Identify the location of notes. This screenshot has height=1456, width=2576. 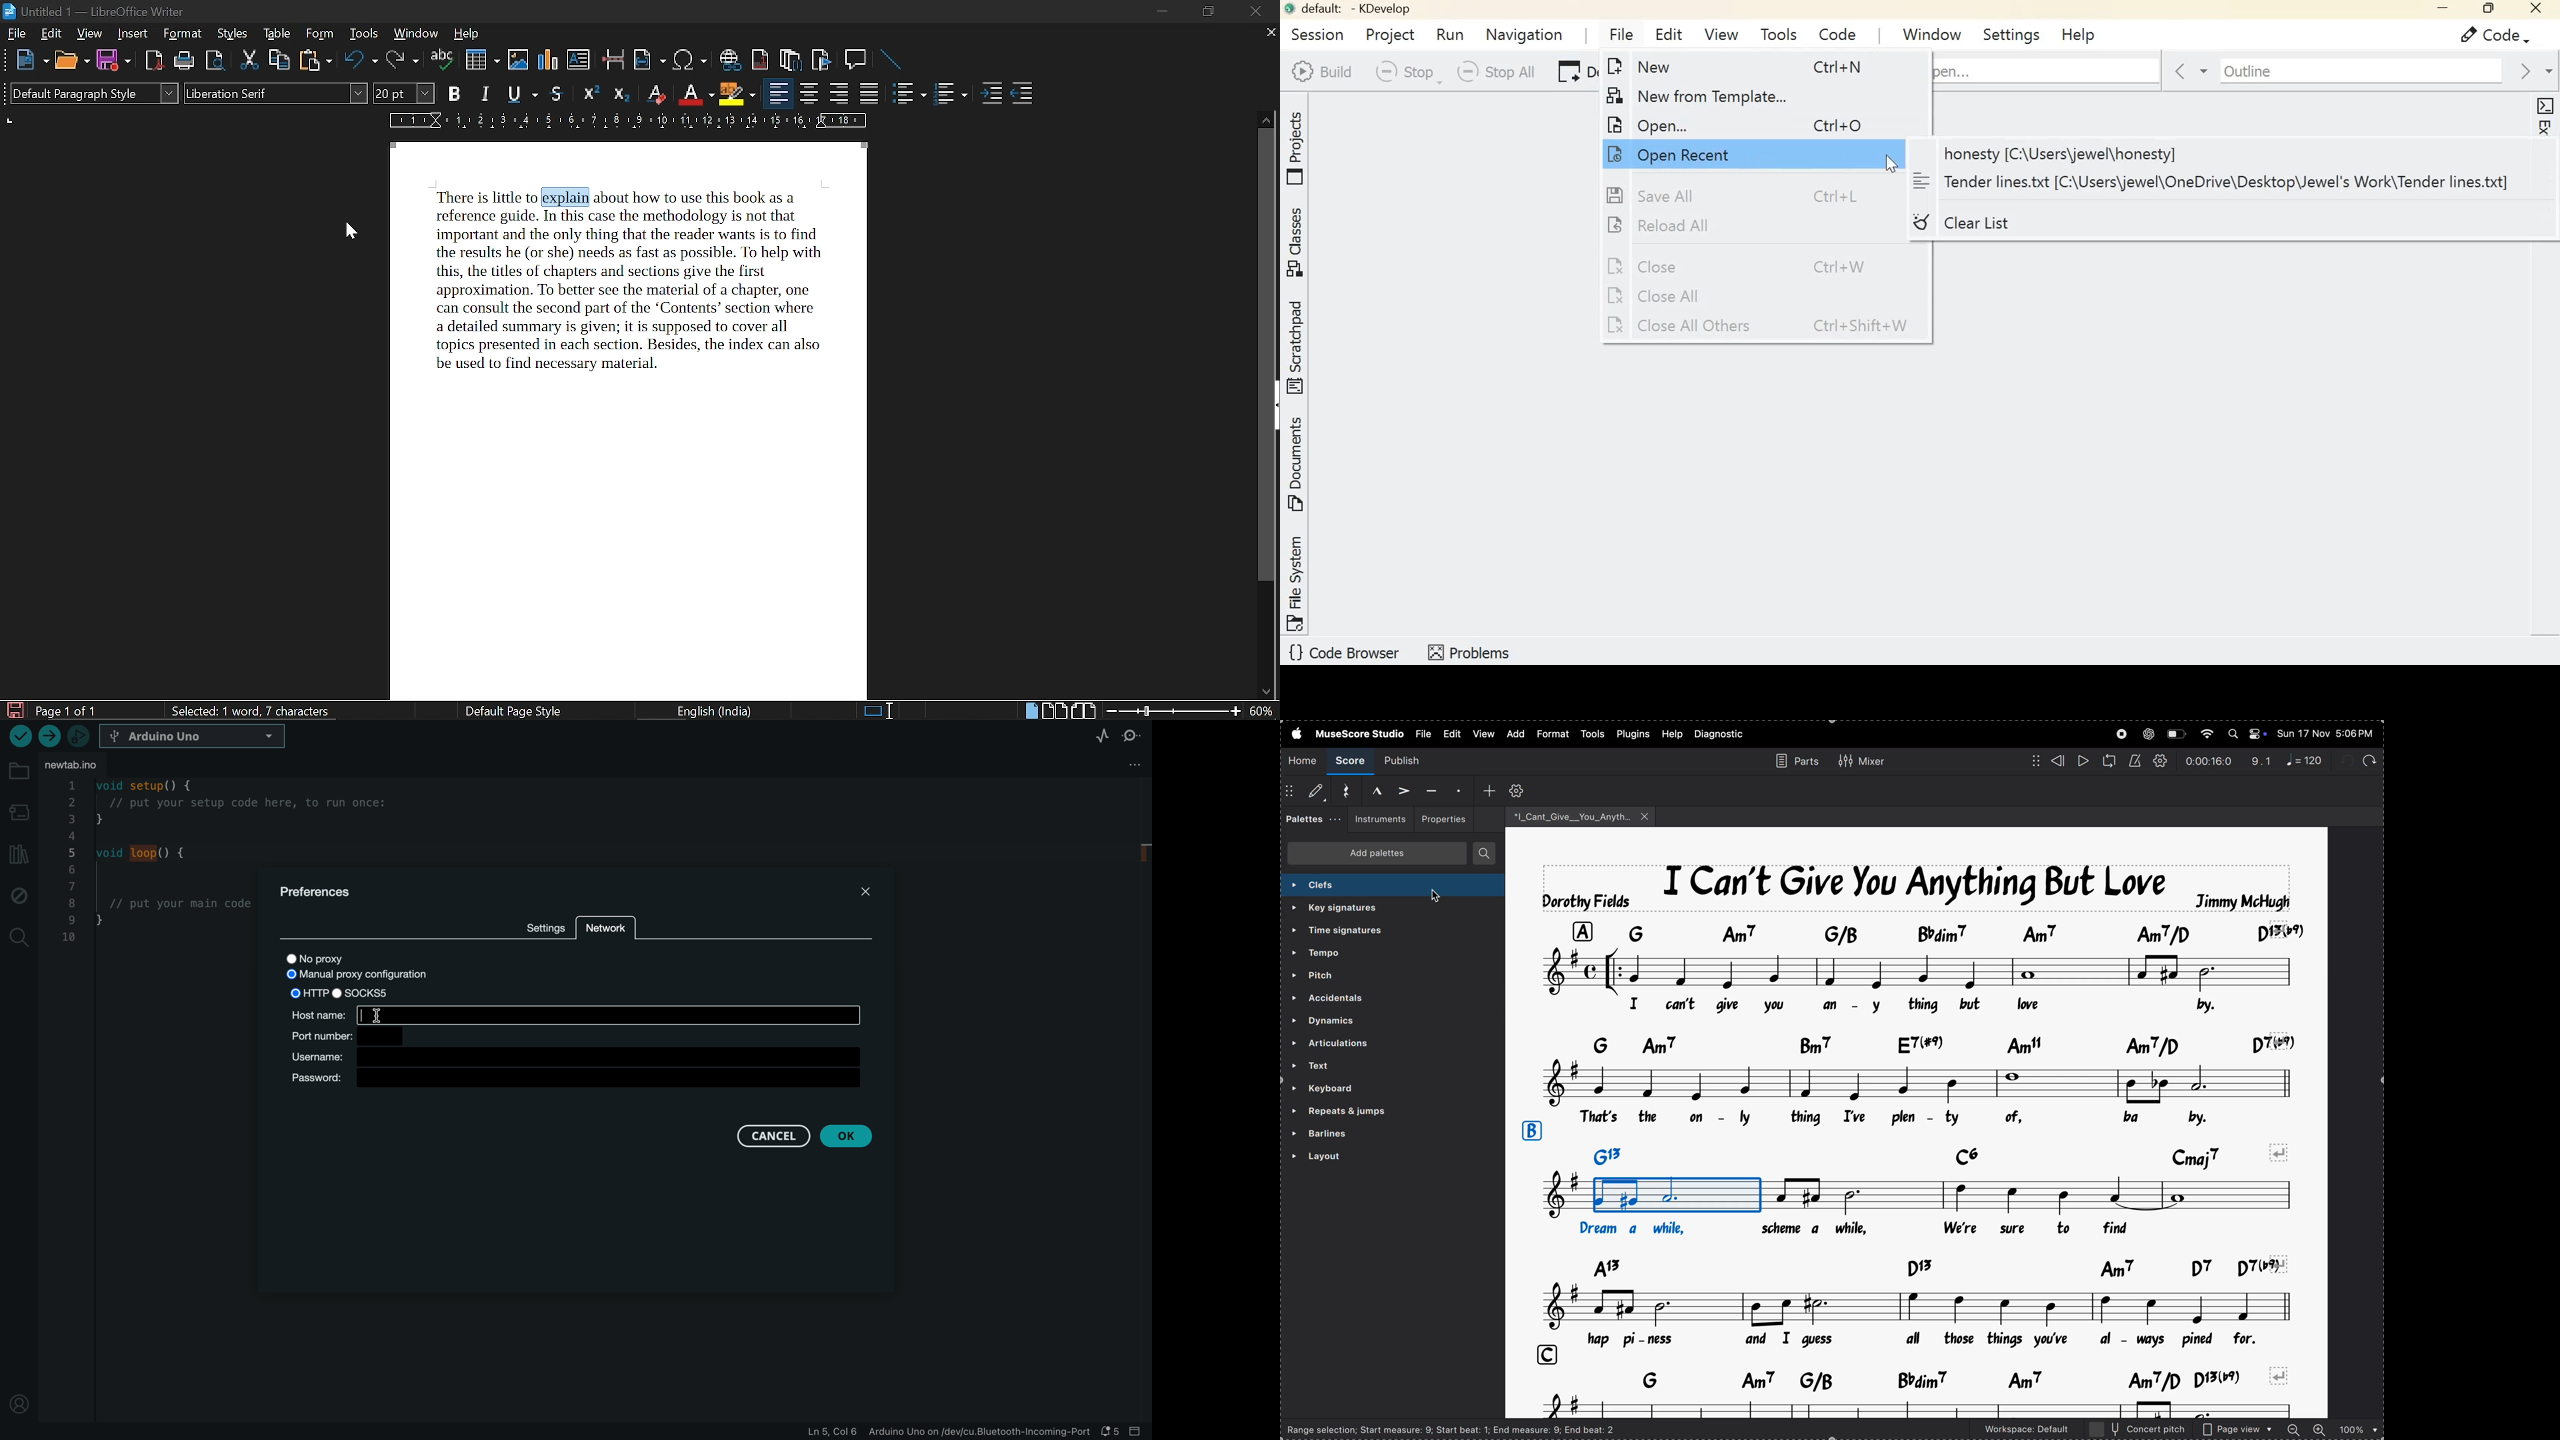
(1918, 970).